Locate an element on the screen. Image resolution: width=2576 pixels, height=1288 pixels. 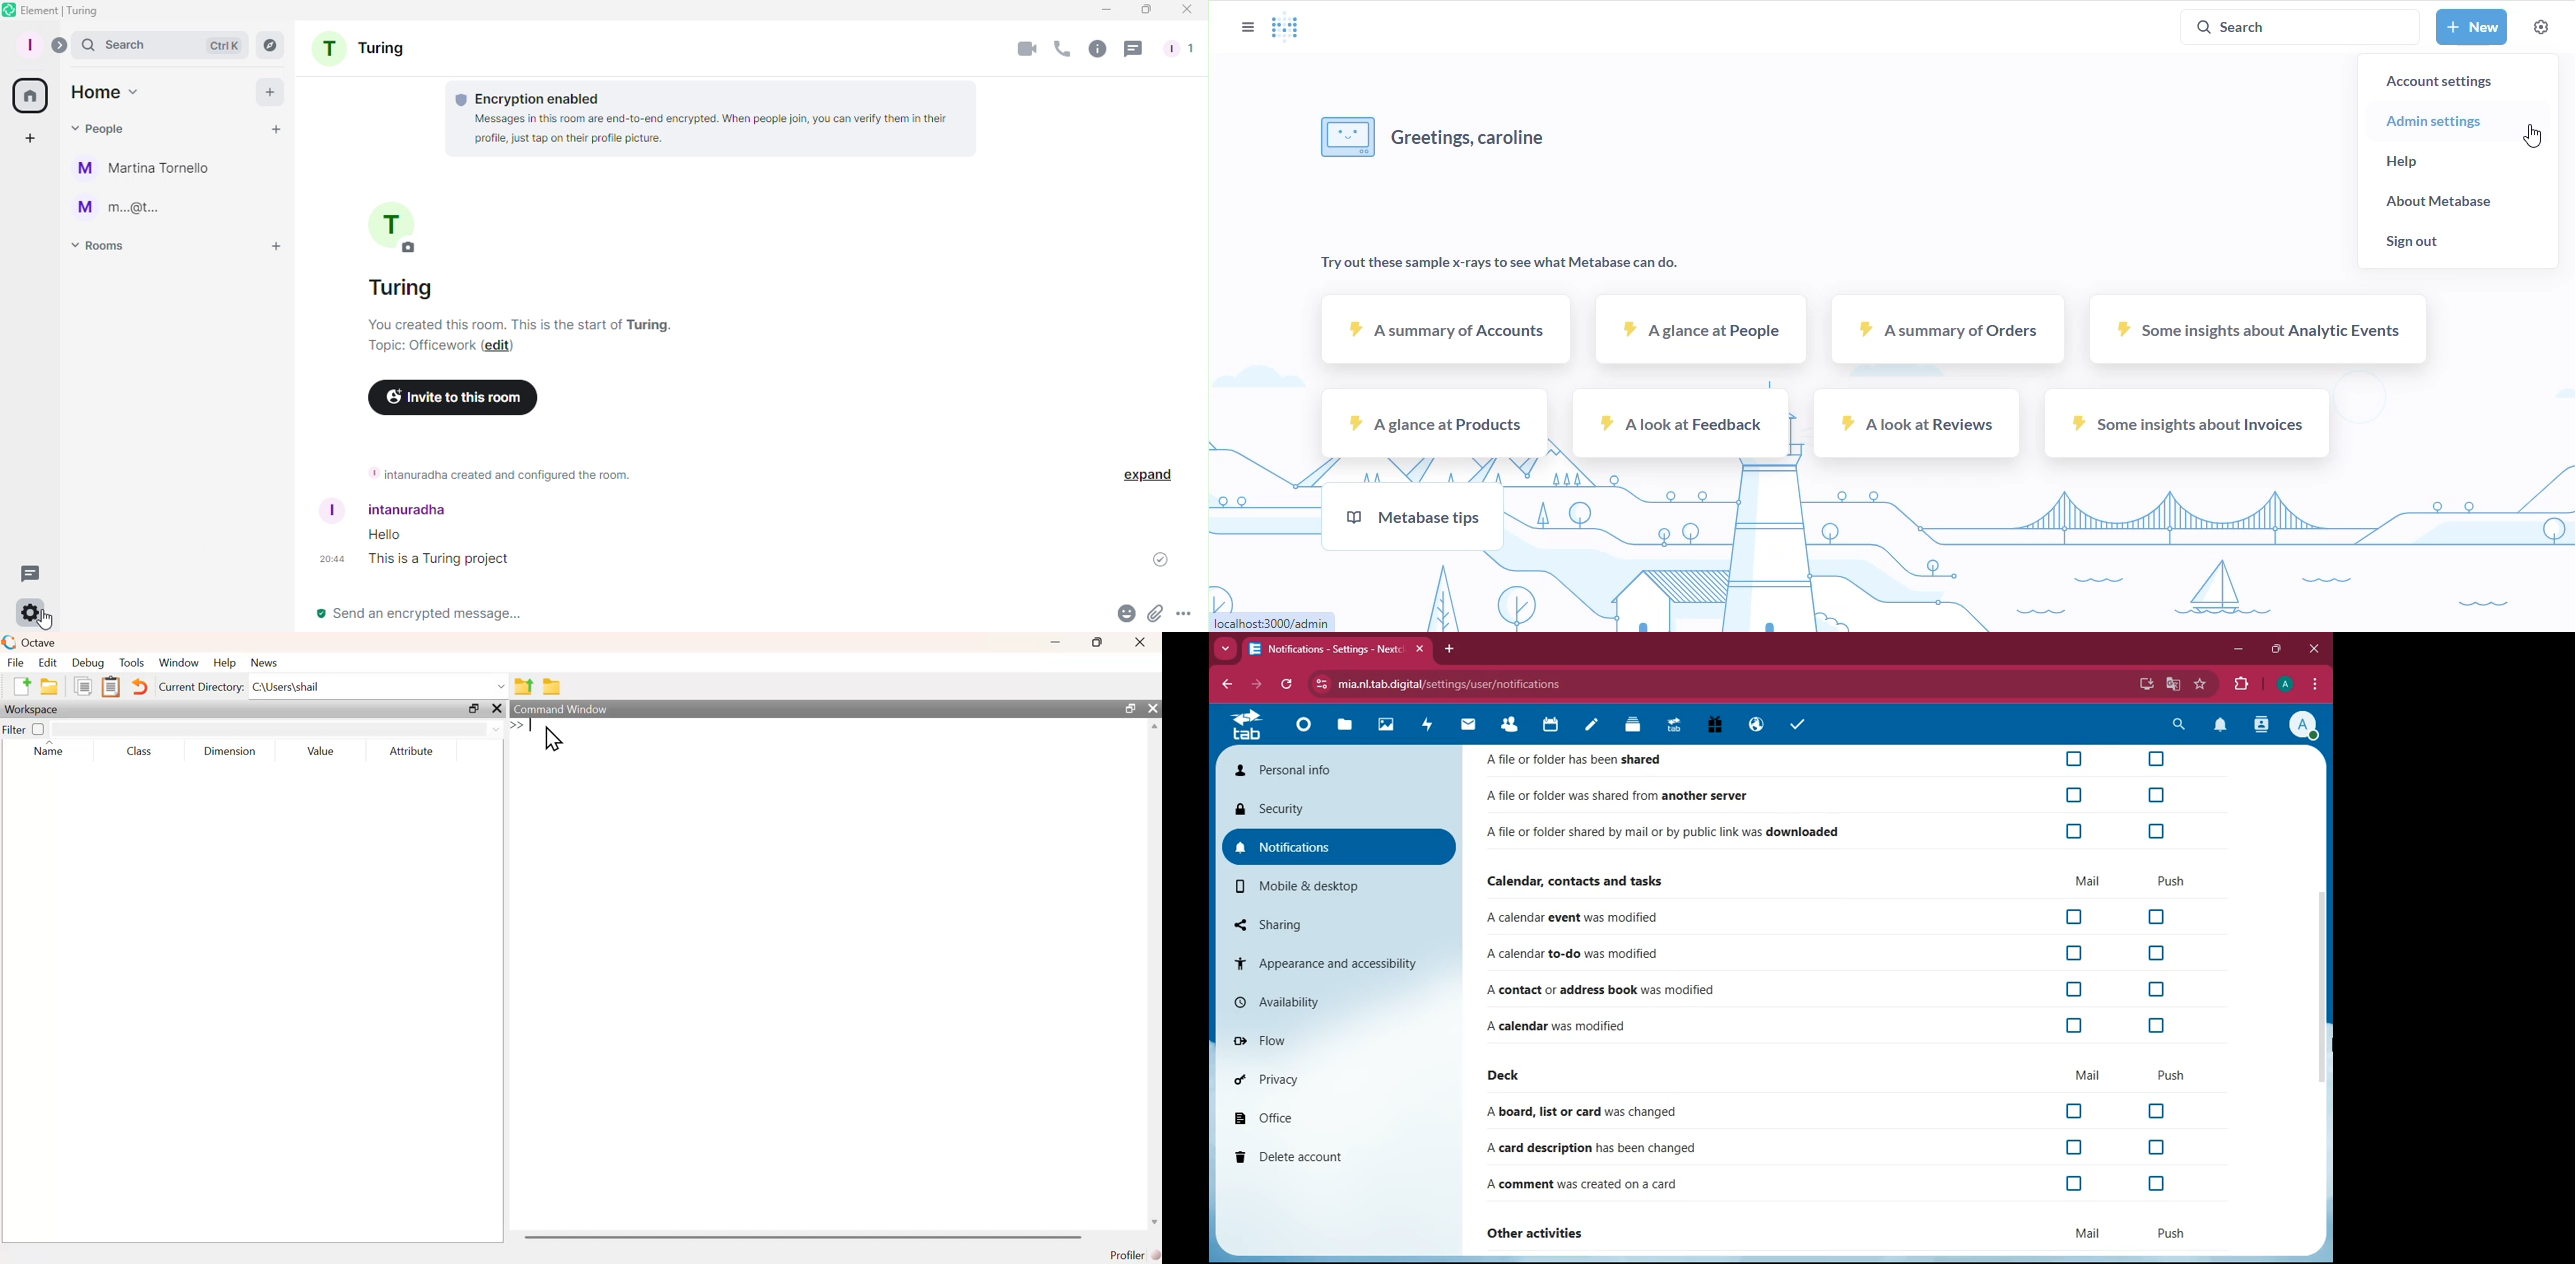
Room info is located at coordinates (1096, 50).